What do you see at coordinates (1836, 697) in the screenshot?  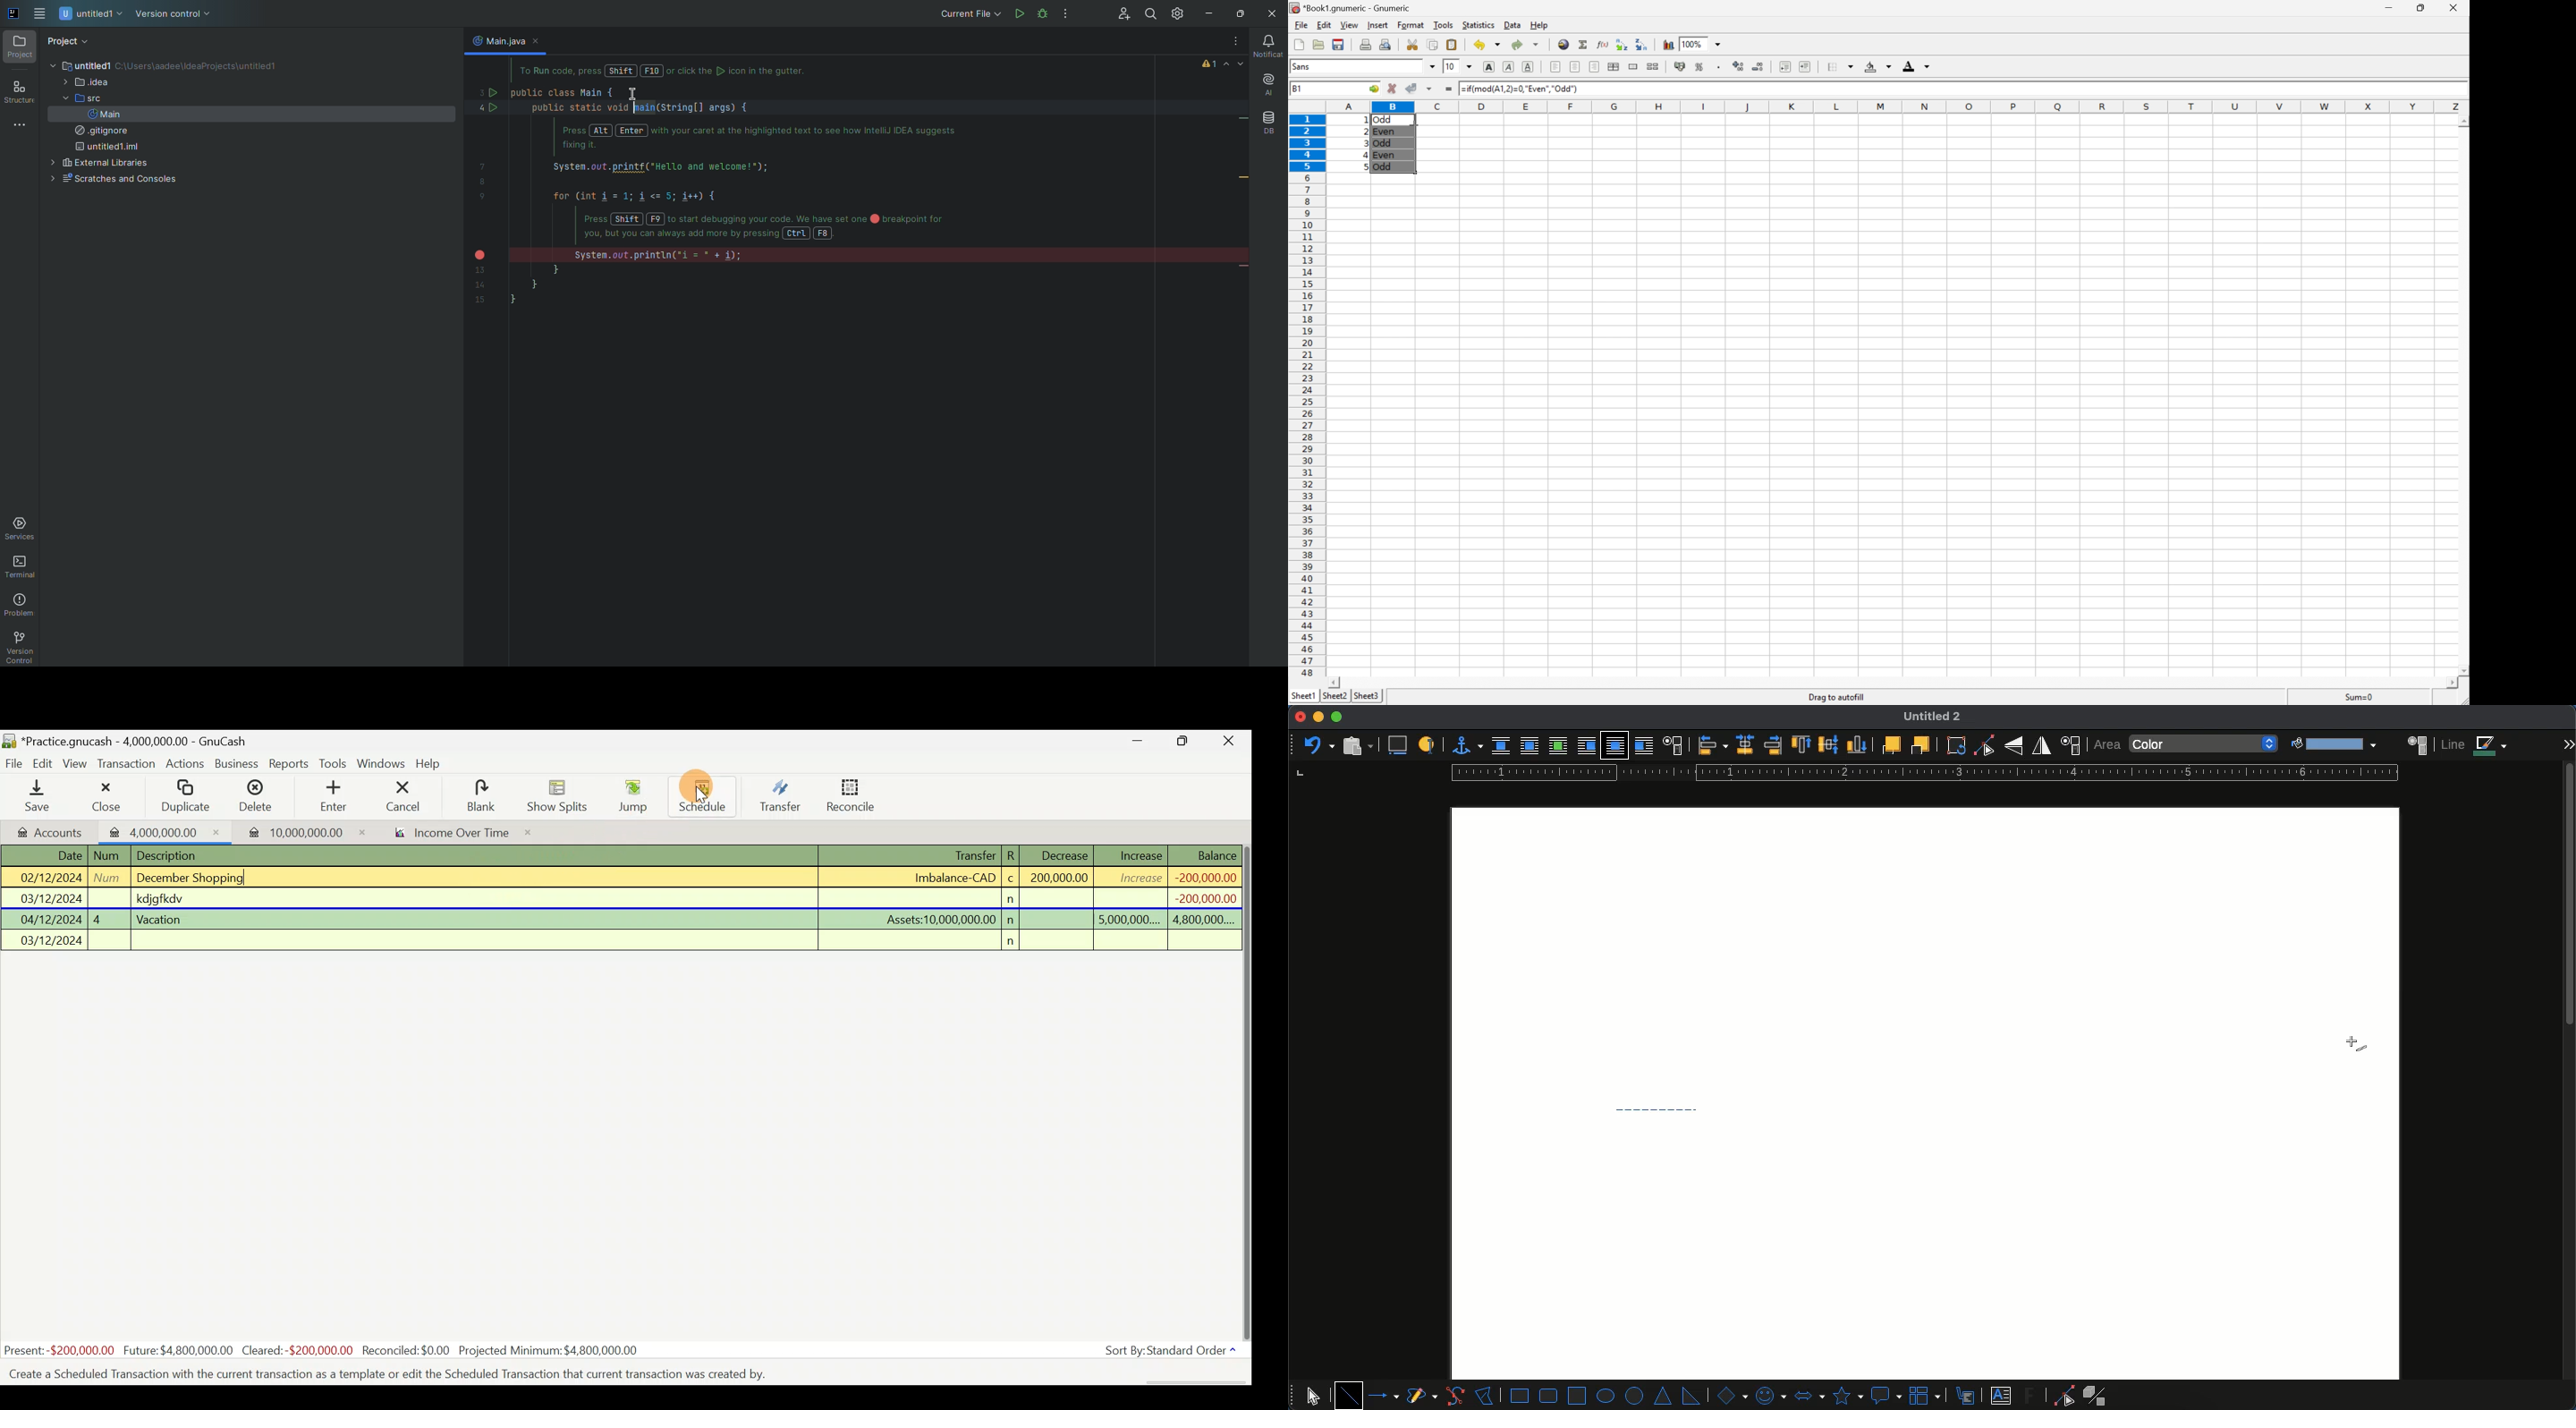 I see `Drag to autofill` at bounding box center [1836, 697].